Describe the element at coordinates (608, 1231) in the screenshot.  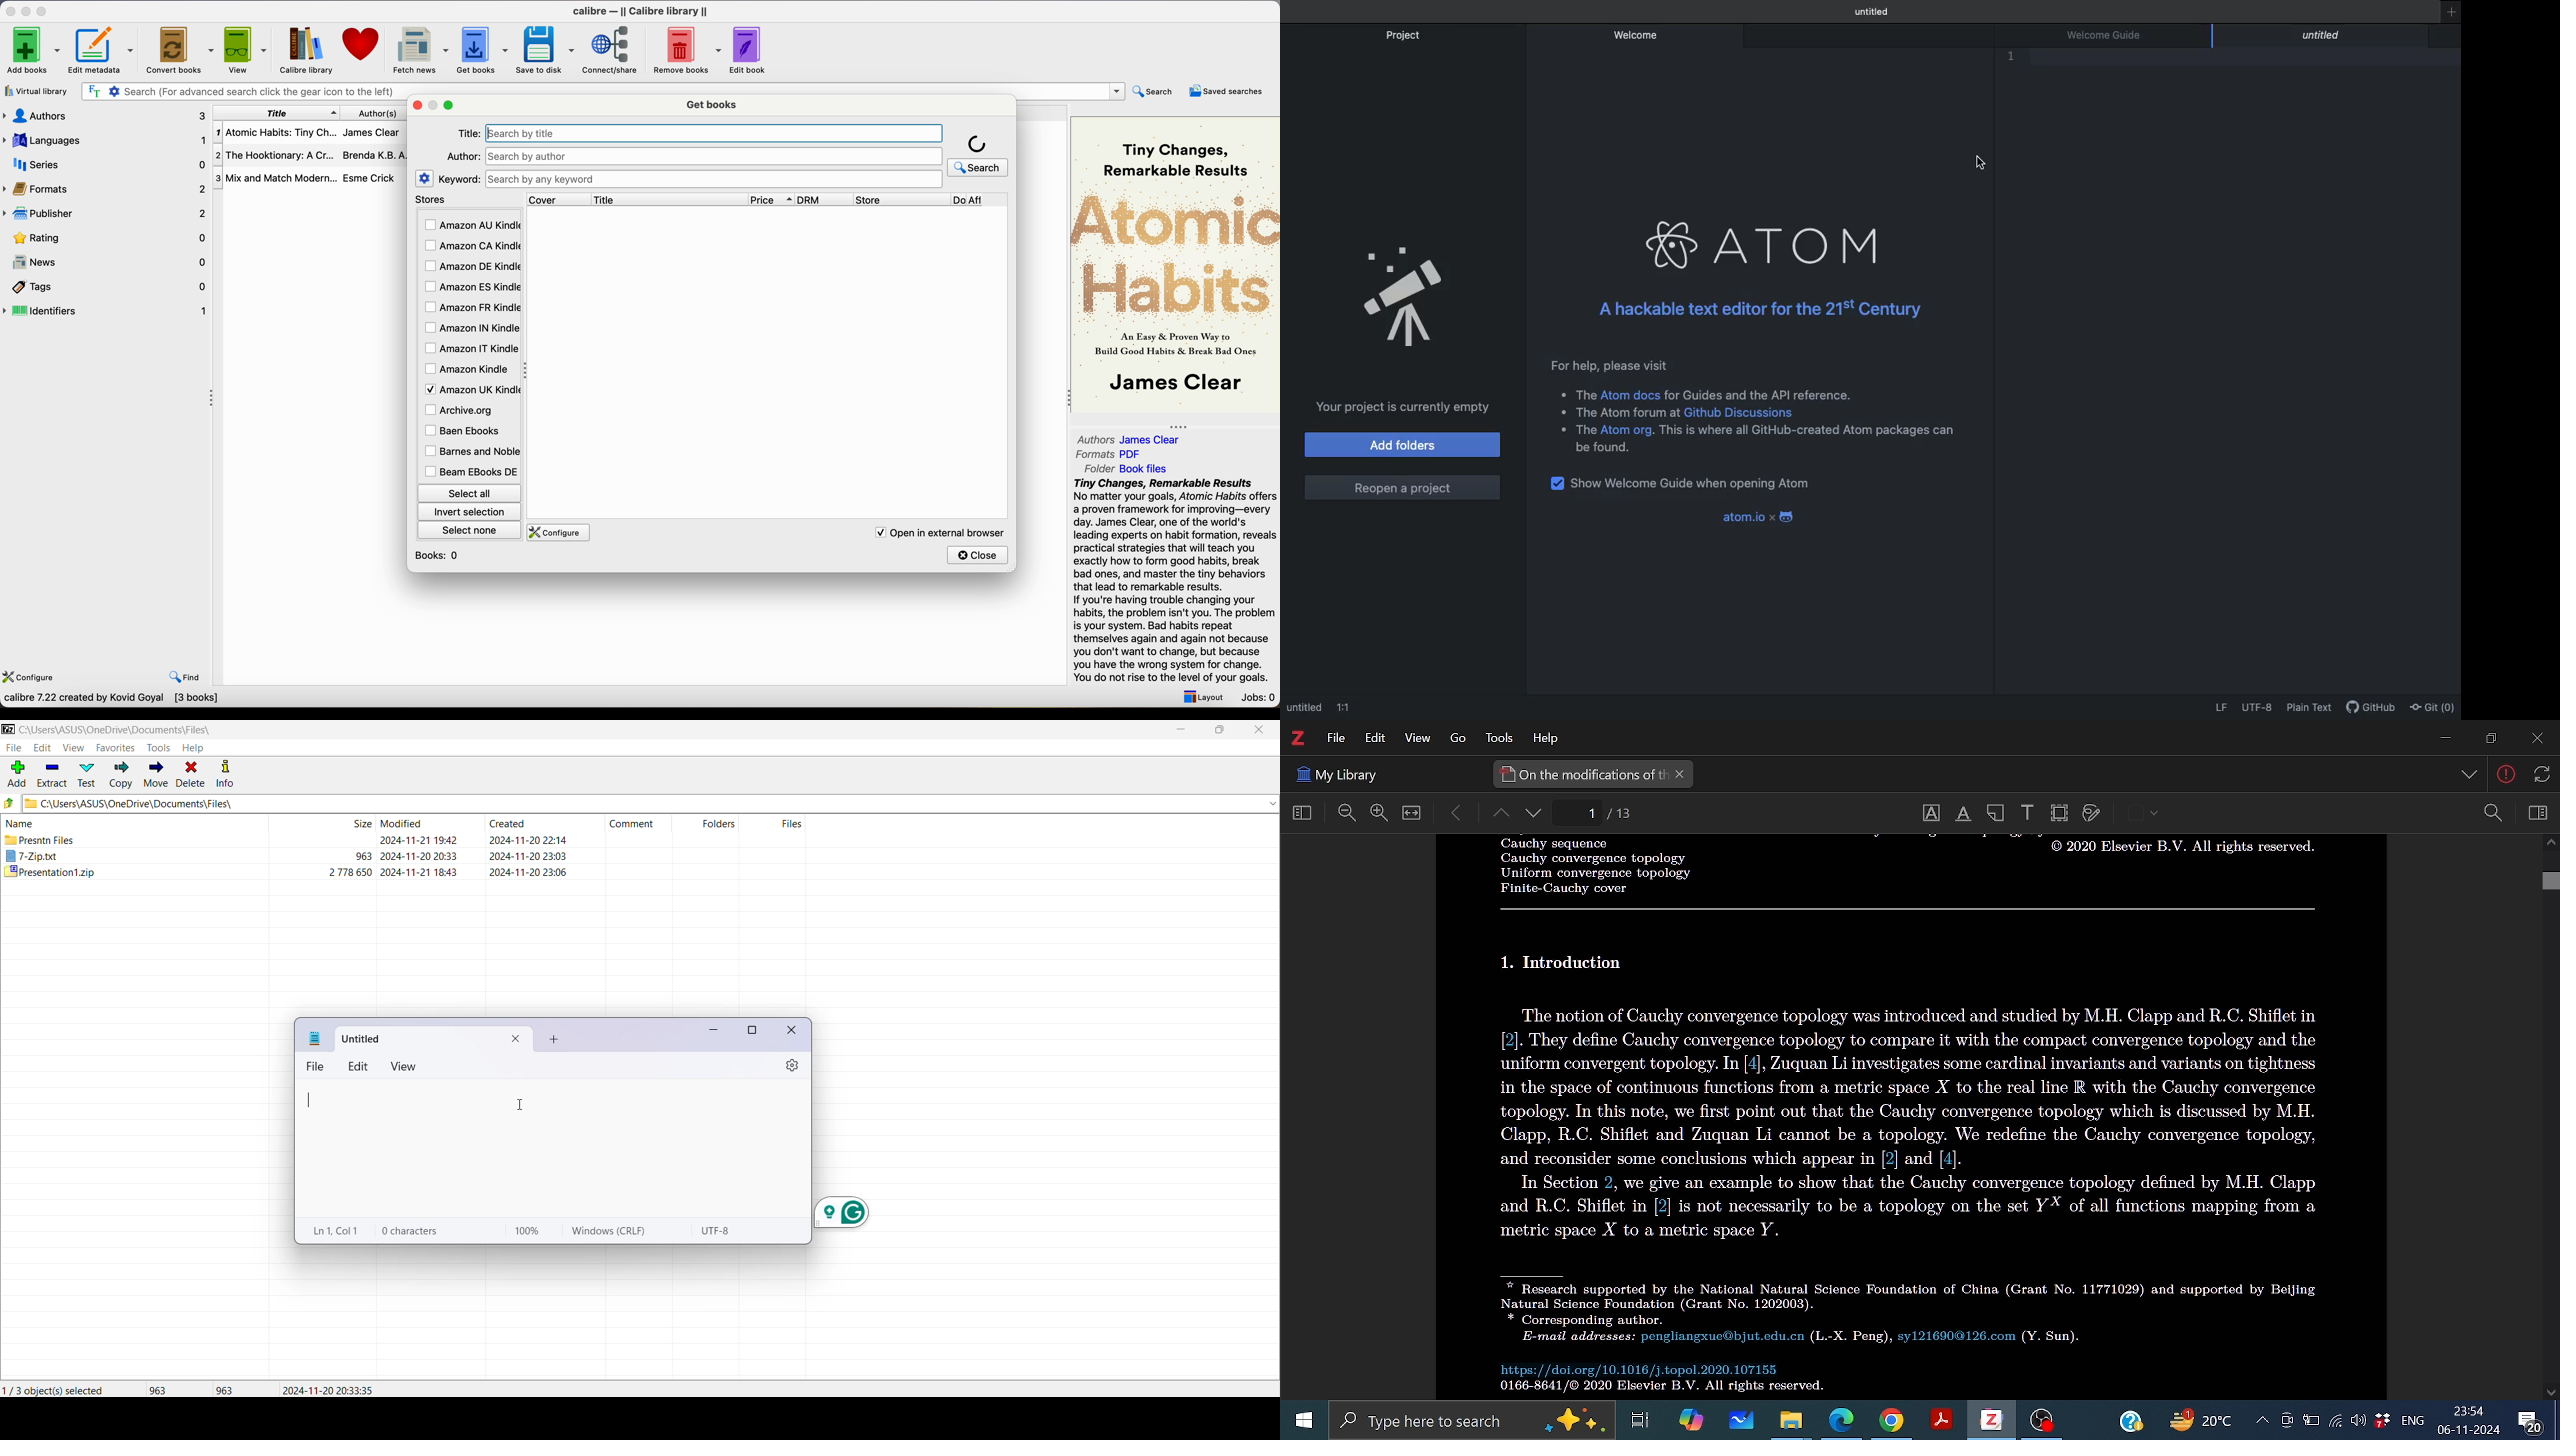
I see `windows (CRLF)` at that location.